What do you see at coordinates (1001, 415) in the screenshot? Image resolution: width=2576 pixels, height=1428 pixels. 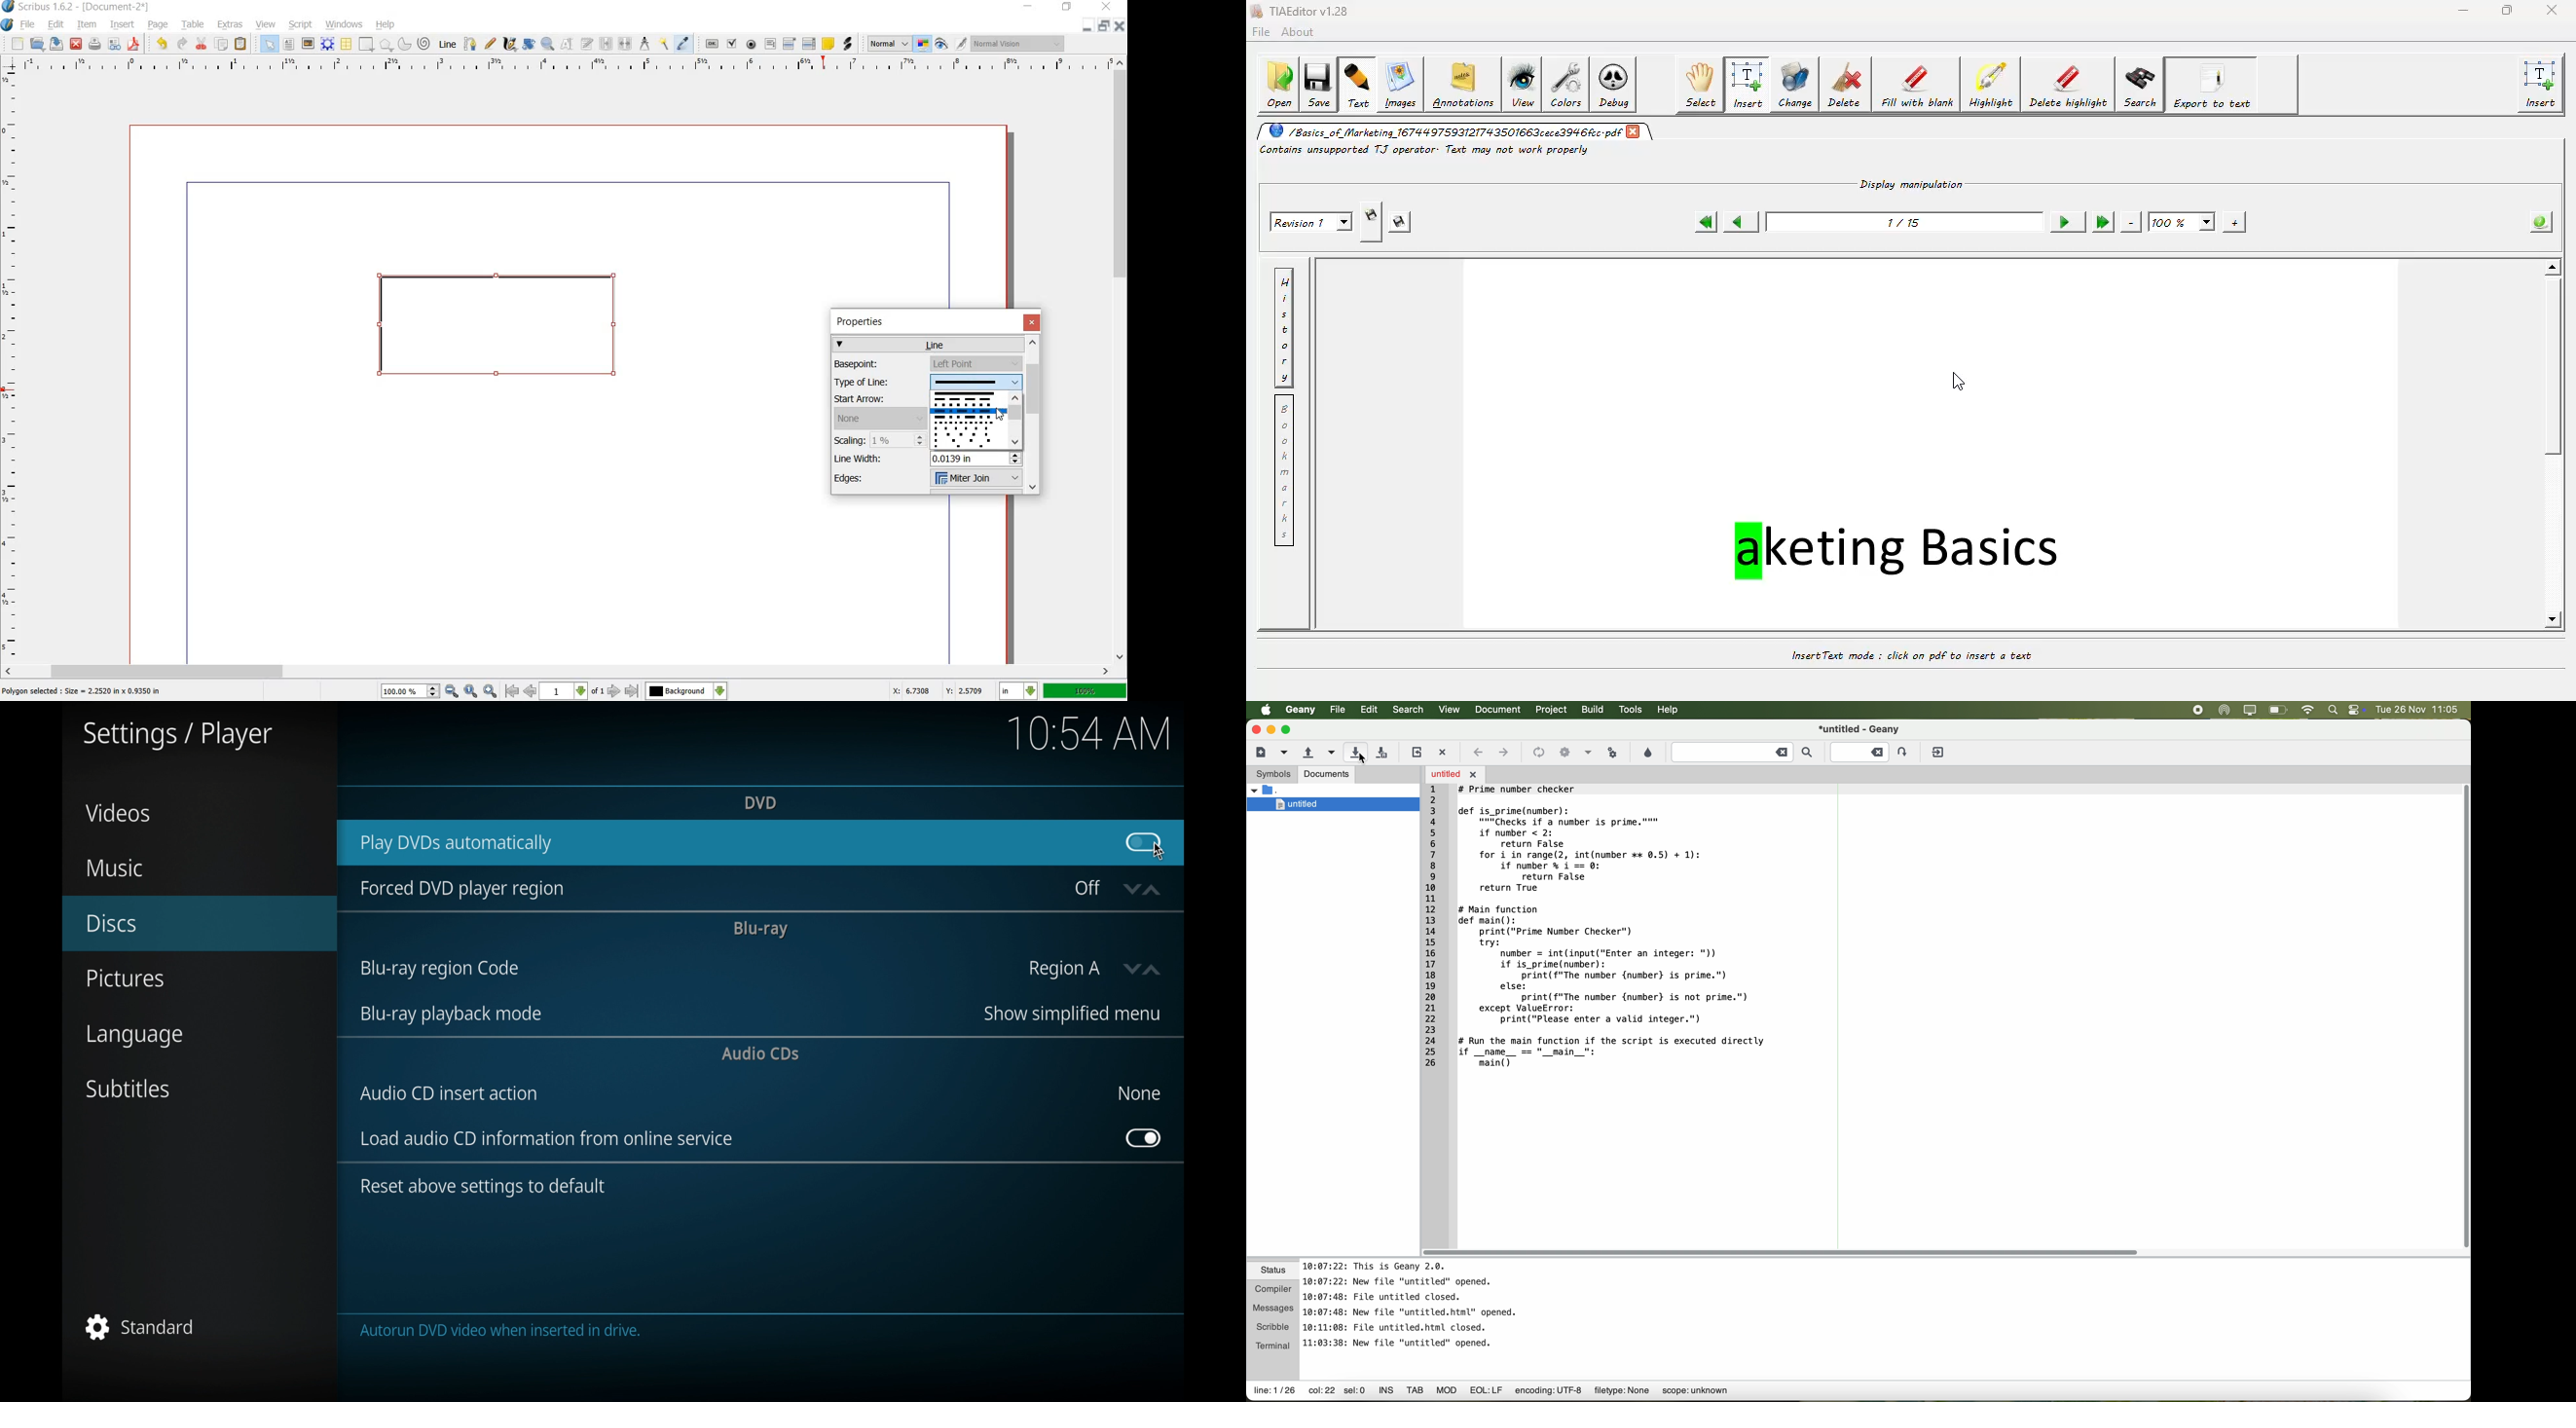 I see `Cursor` at bounding box center [1001, 415].